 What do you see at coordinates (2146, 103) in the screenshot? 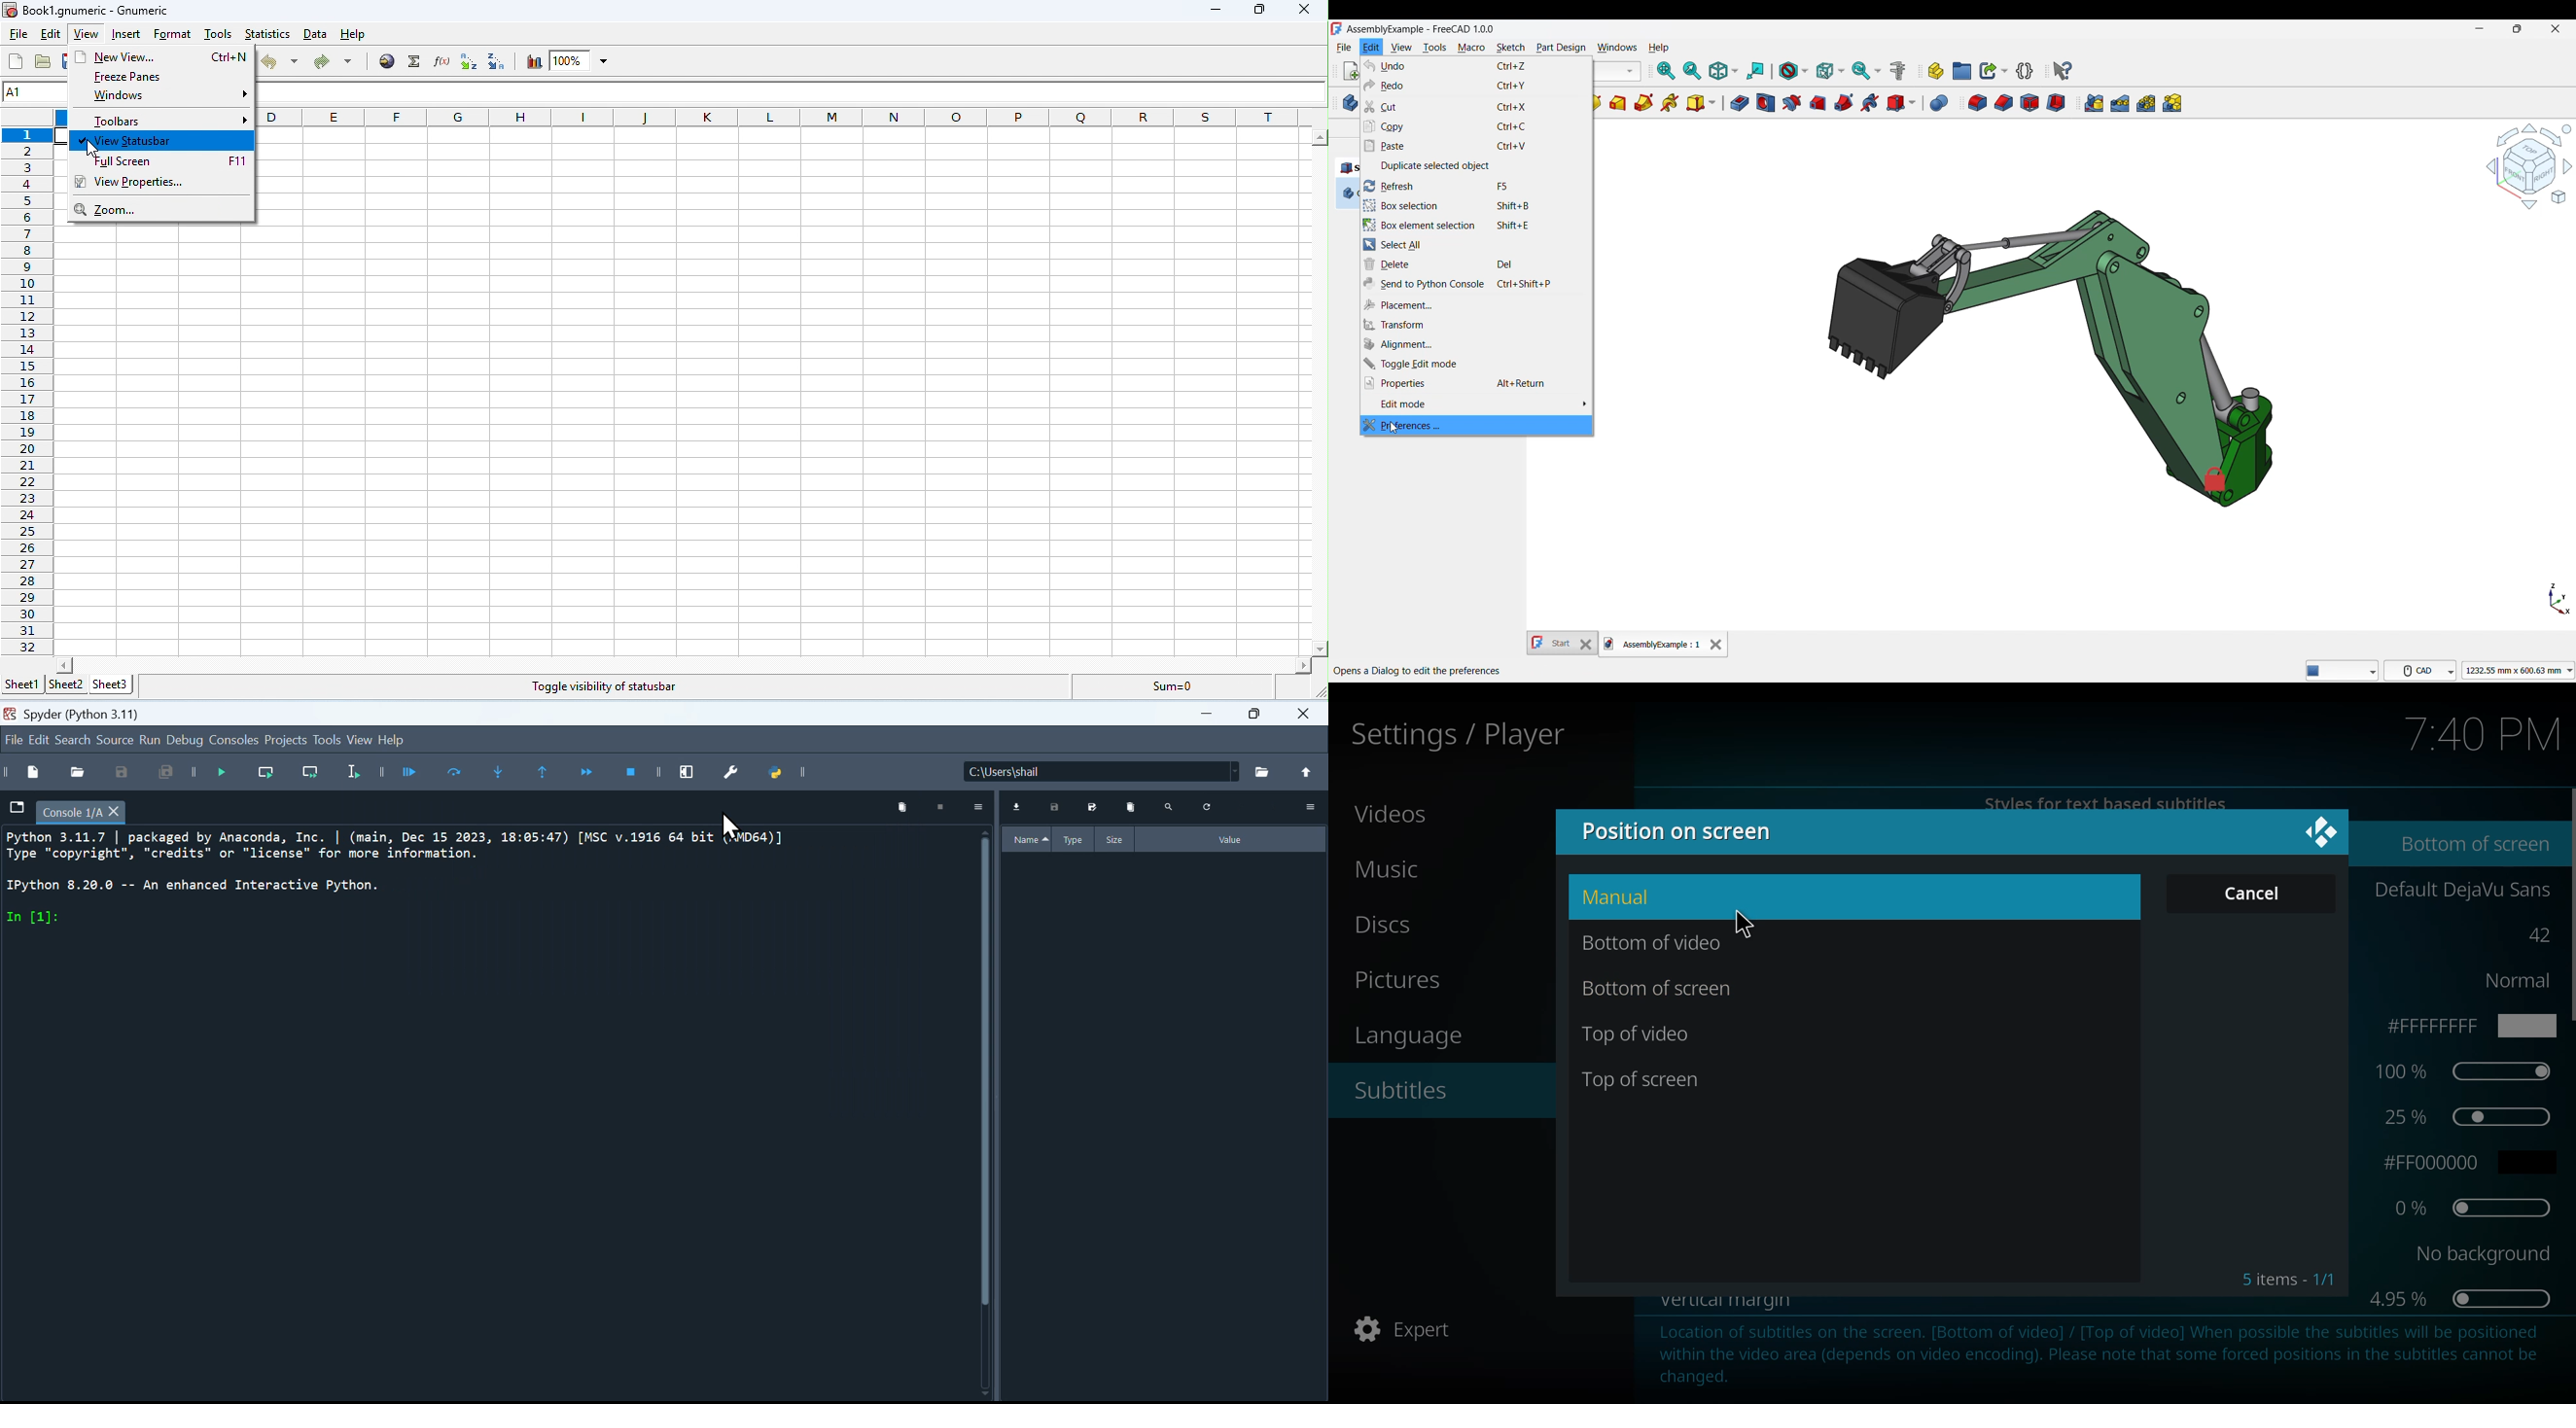
I see `Polar pattern` at bounding box center [2146, 103].